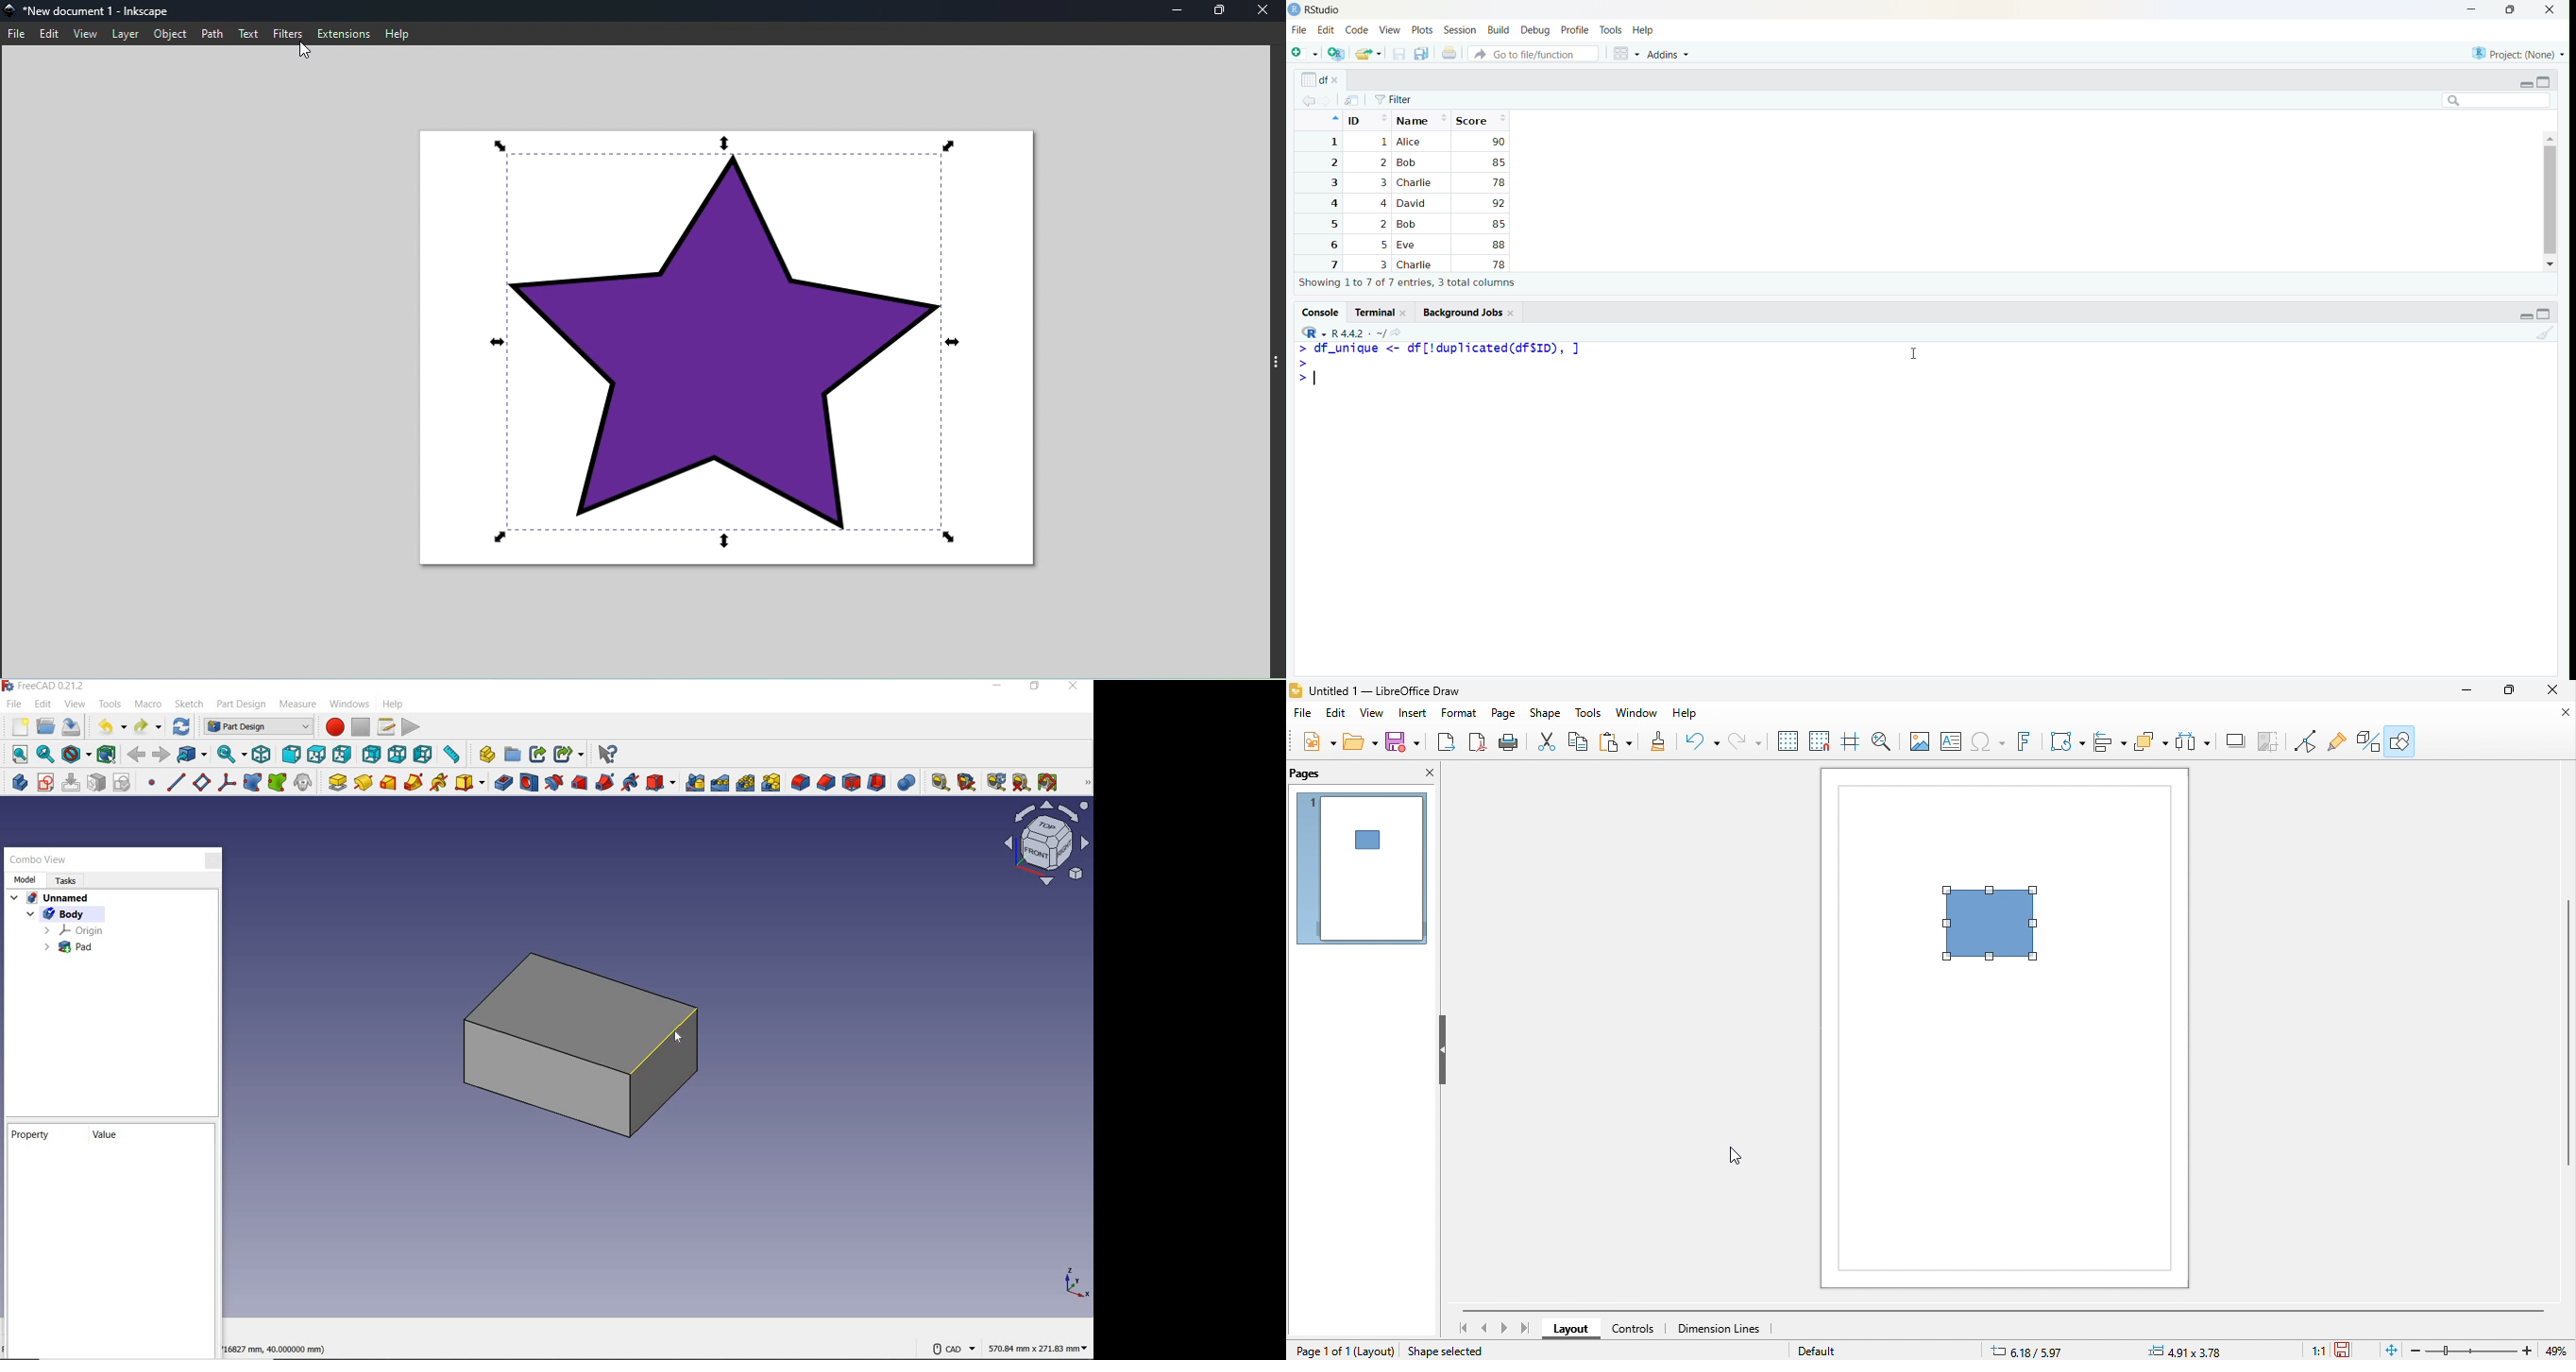 Image resolution: width=2576 pixels, height=1372 pixels. Describe the element at coordinates (1328, 101) in the screenshot. I see `forward` at that location.